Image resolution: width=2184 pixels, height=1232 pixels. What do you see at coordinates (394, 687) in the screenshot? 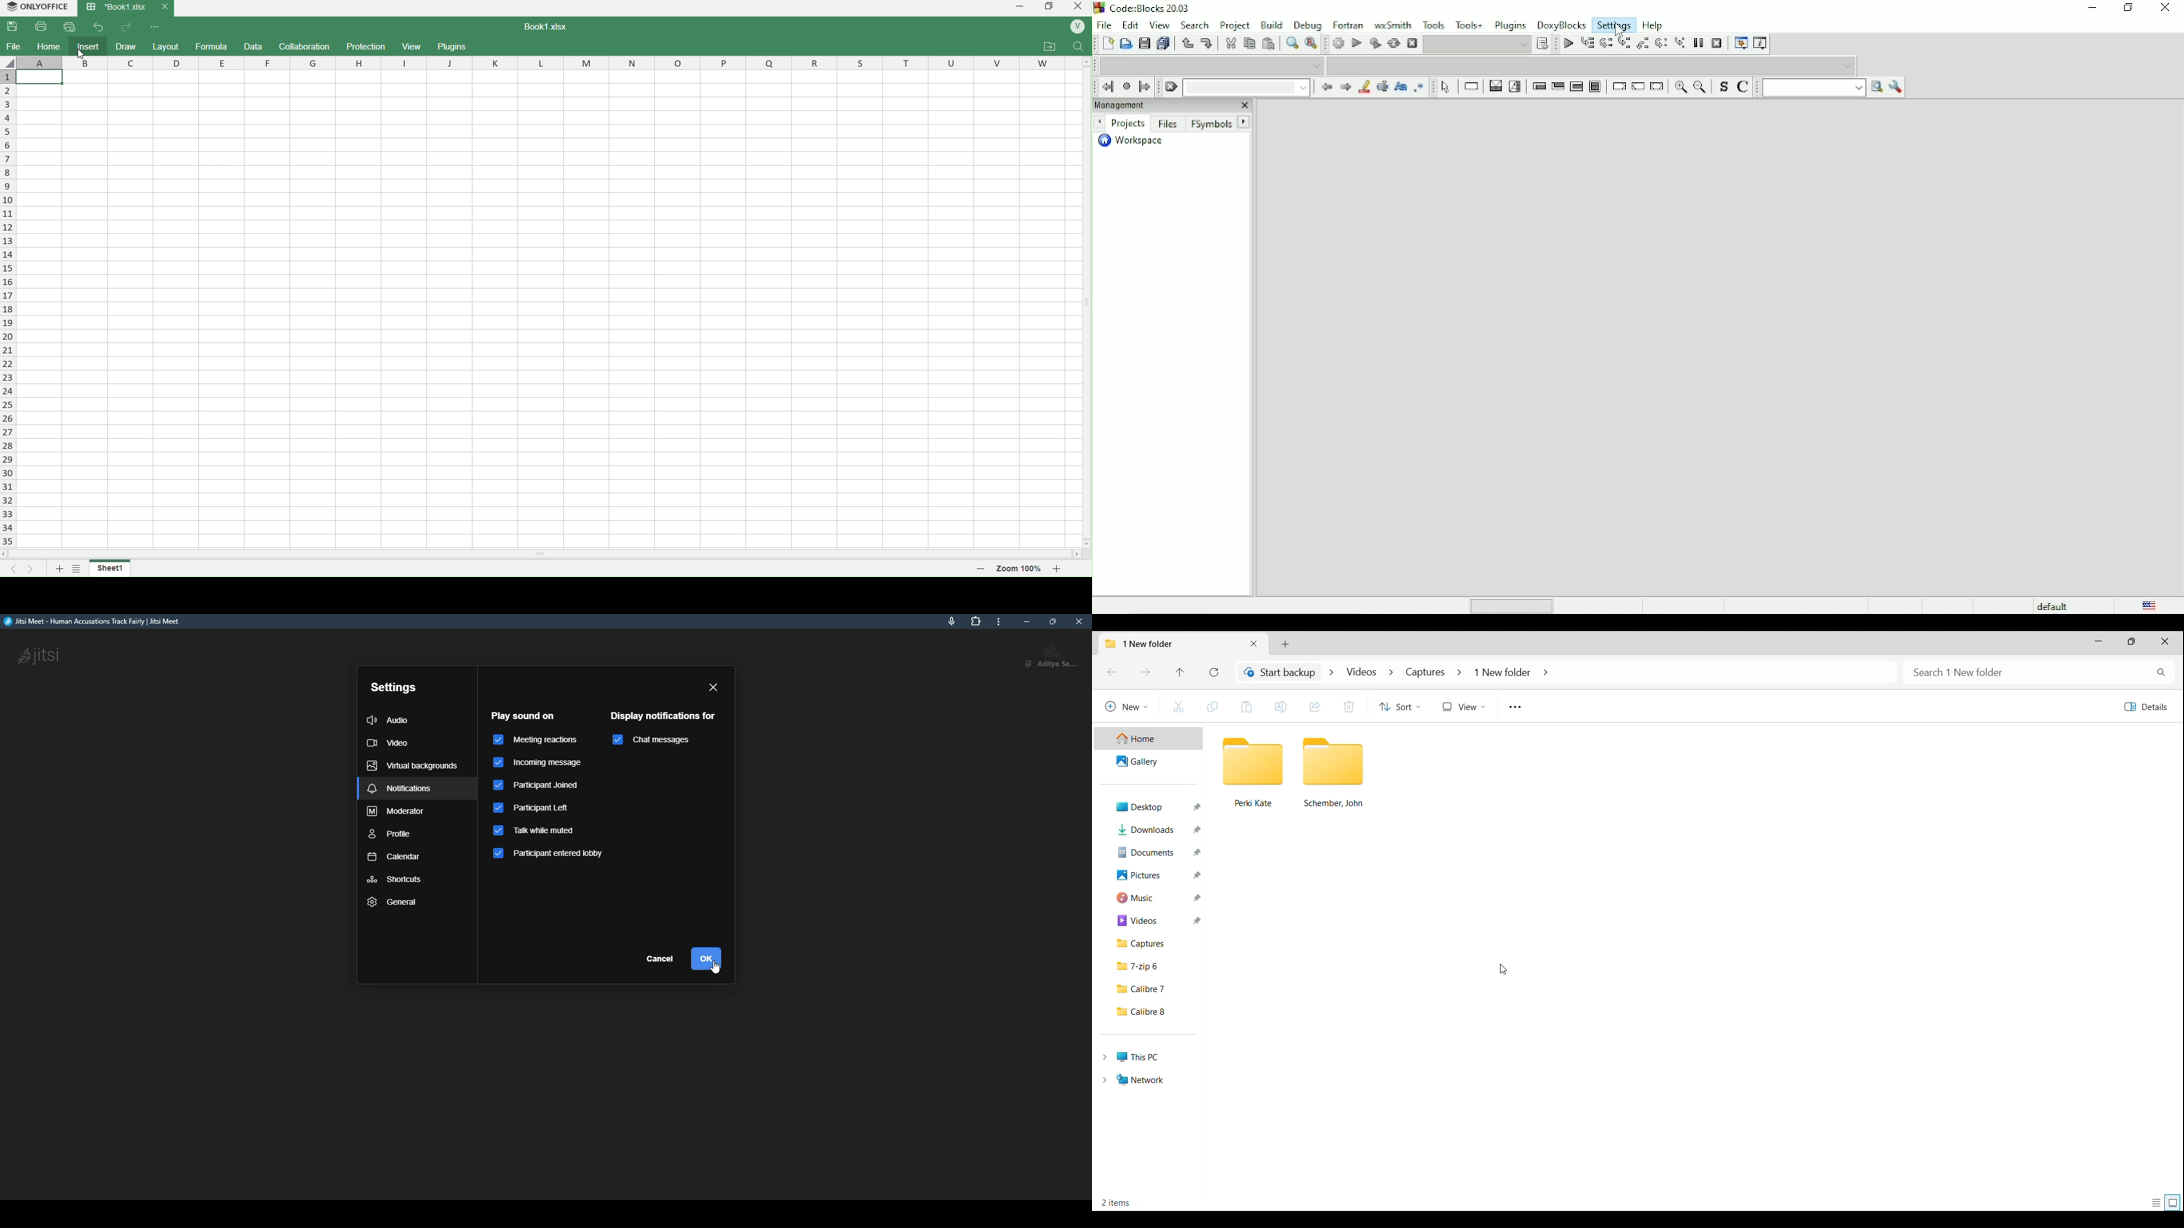
I see `settings` at bounding box center [394, 687].